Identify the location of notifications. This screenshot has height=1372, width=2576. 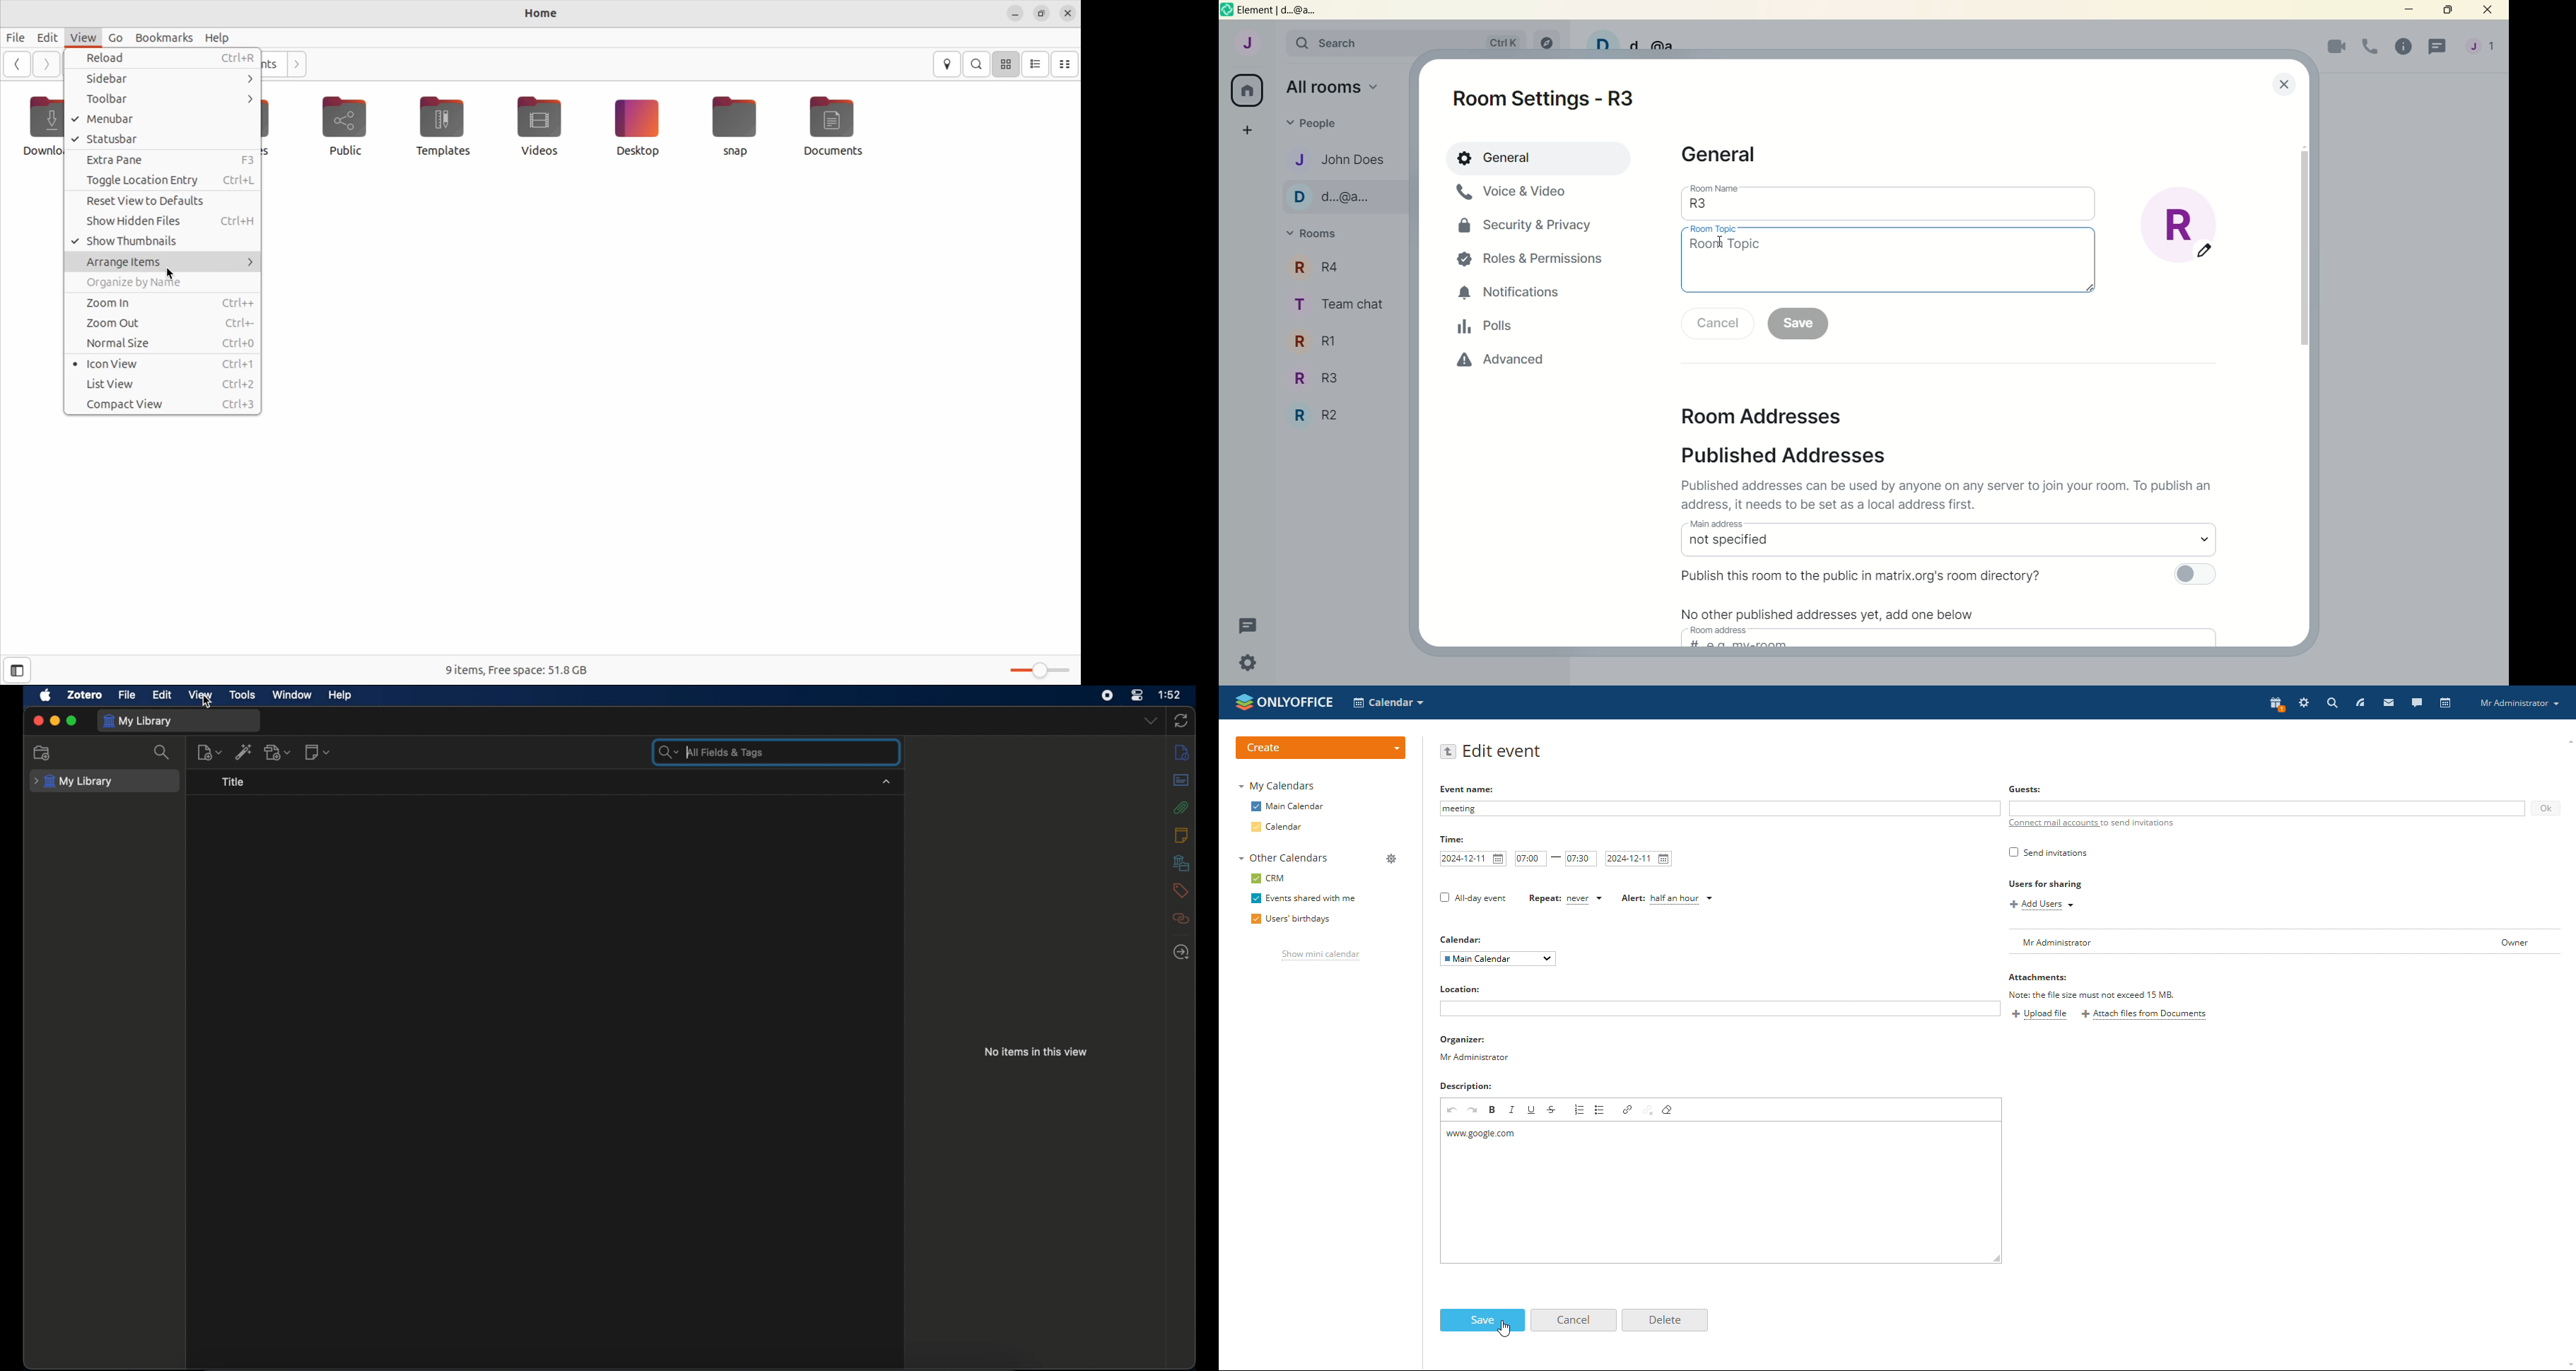
(1510, 295).